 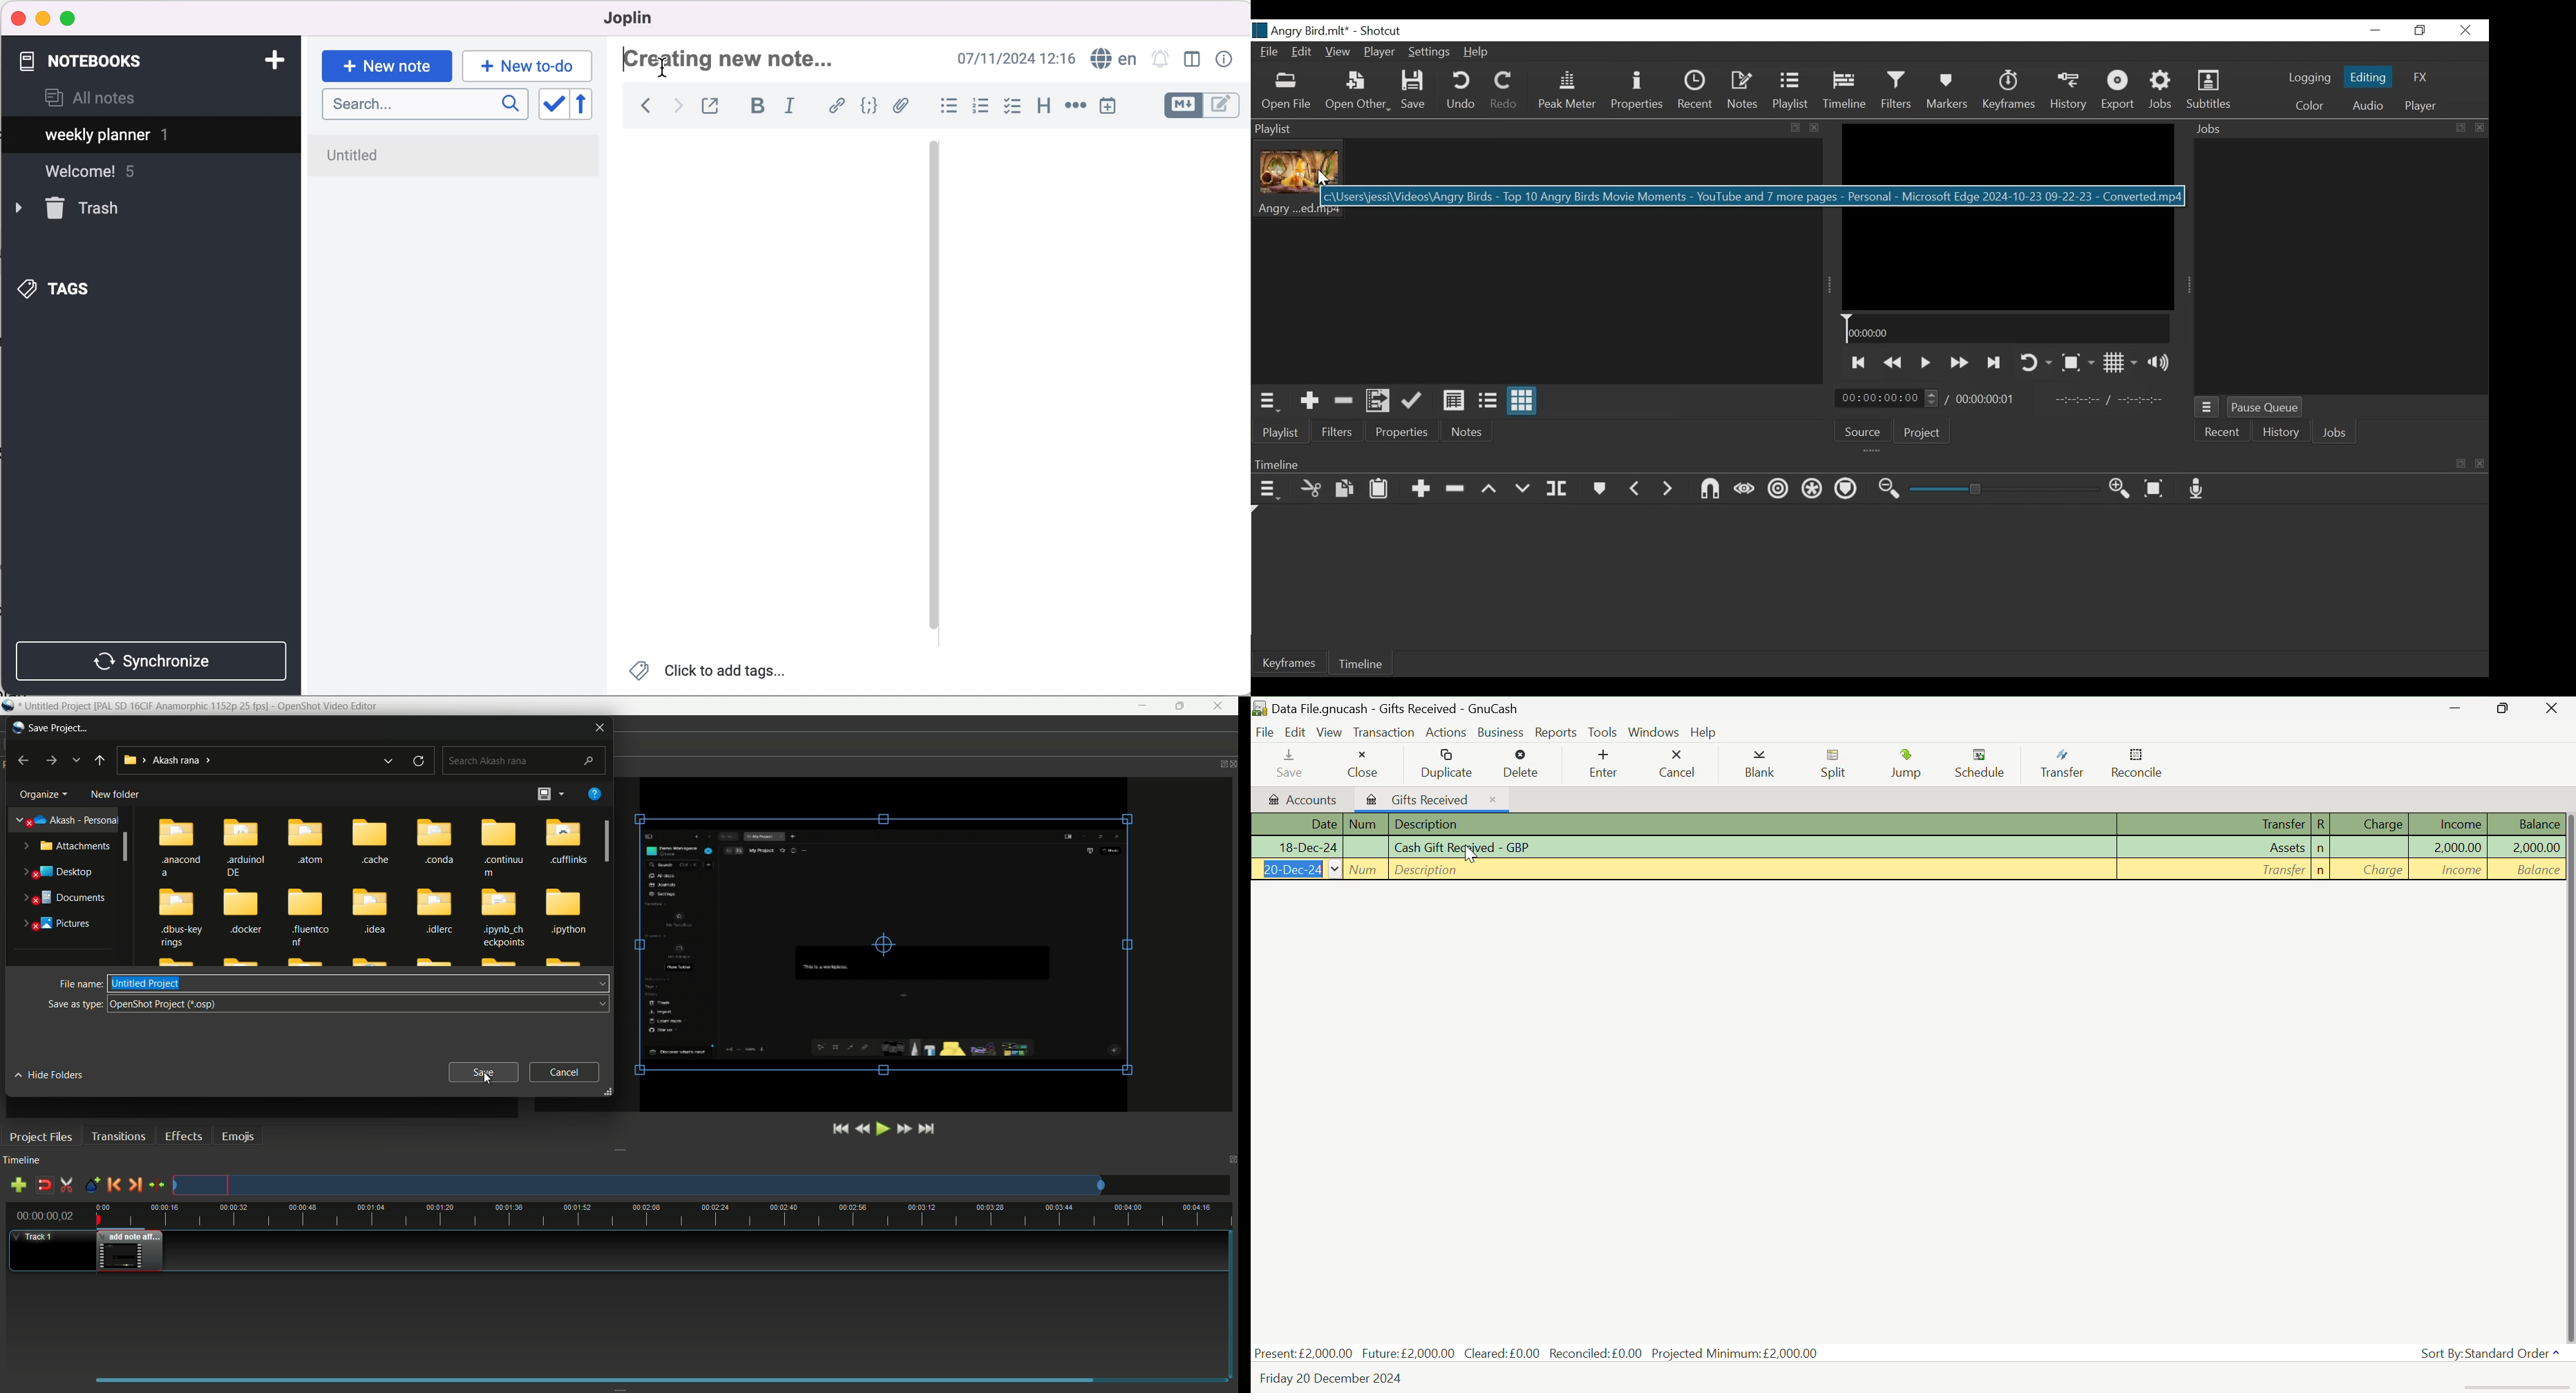 What do you see at coordinates (68, 847) in the screenshot?
I see `attachments` at bounding box center [68, 847].